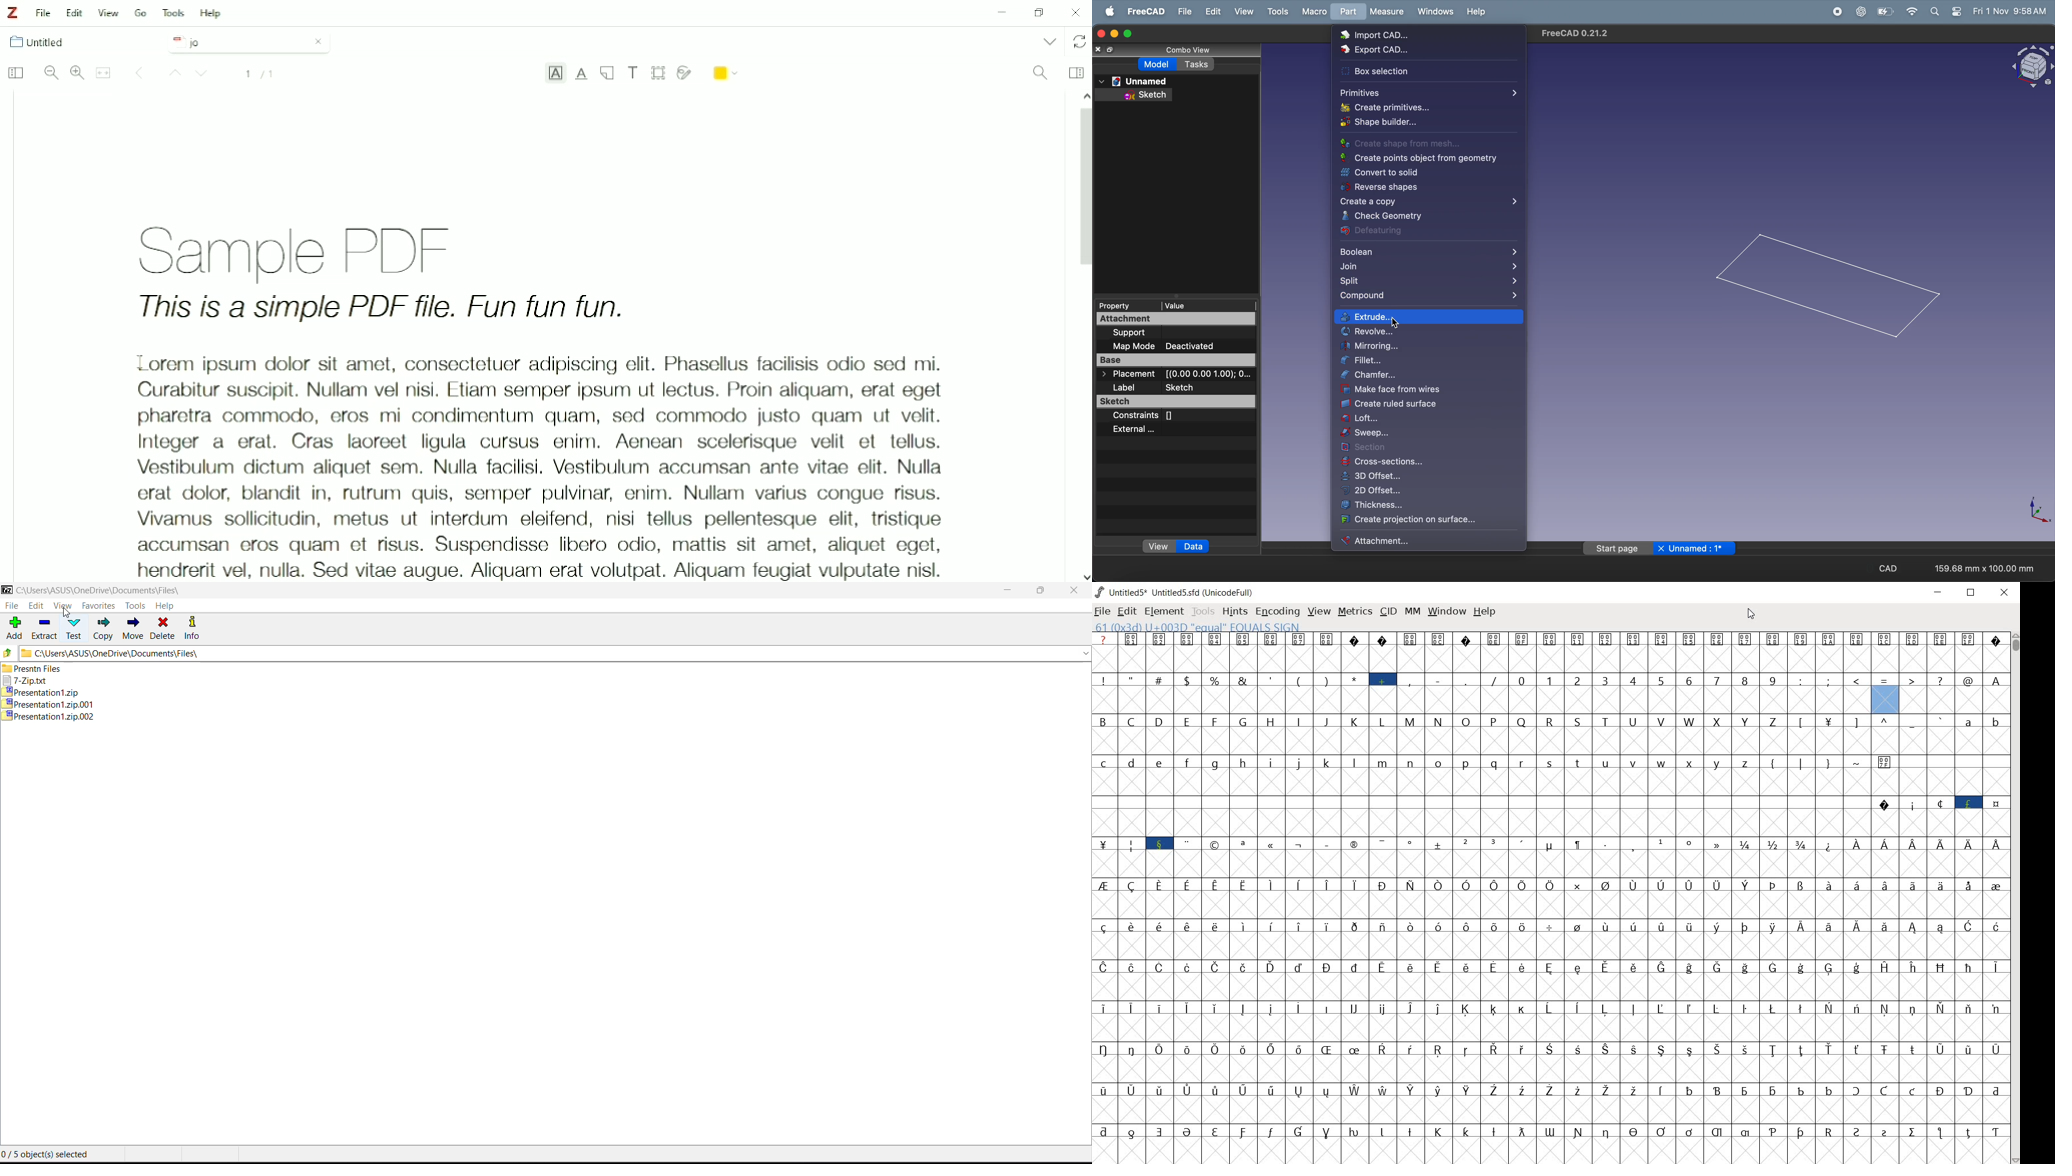 The width and height of the screenshot is (2072, 1176). I want to click on Toggle Sidebar, so click(14, 74).